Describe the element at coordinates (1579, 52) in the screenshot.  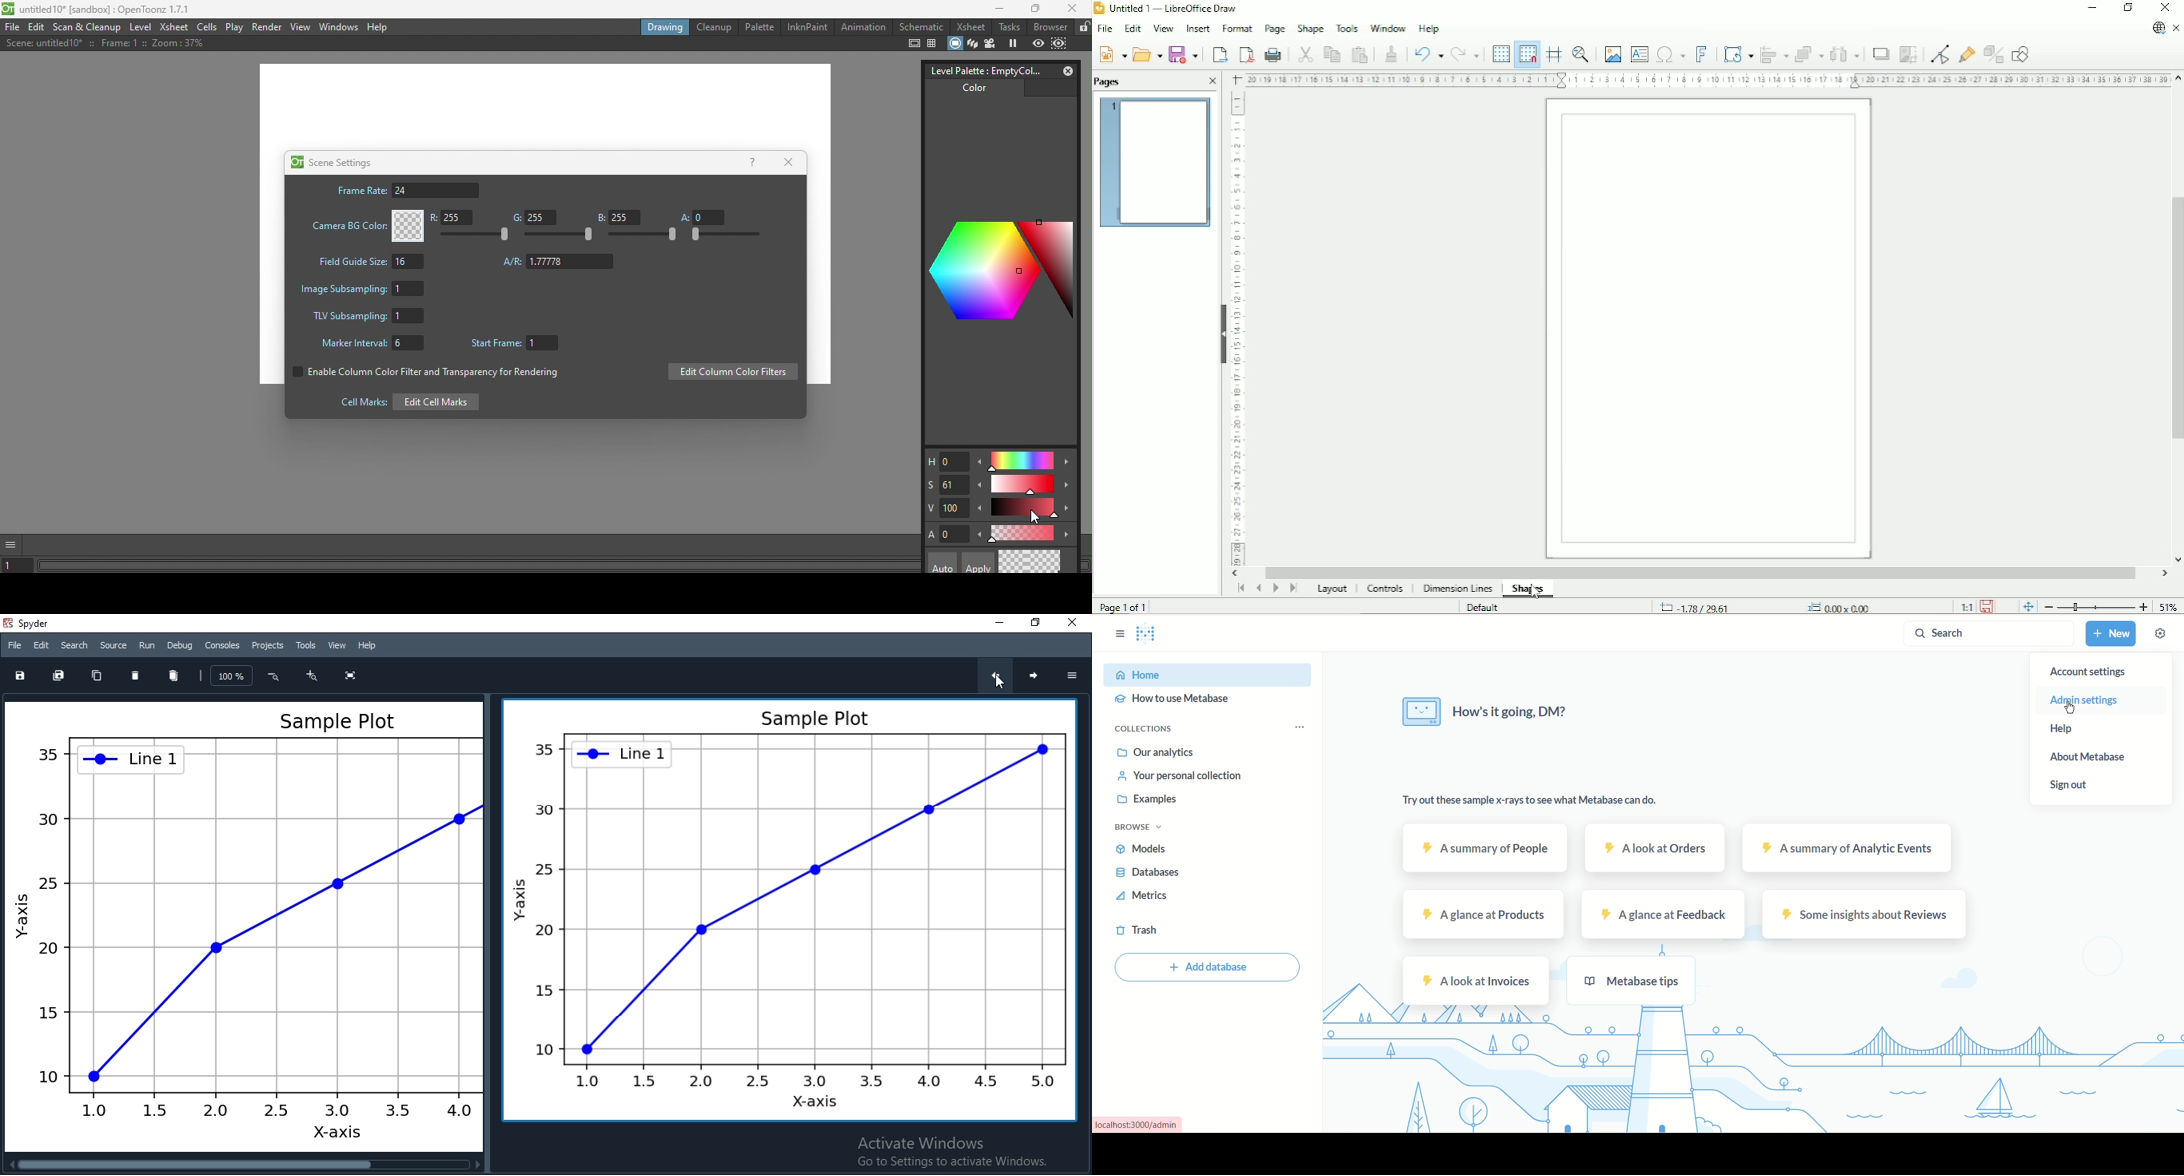
I see `Zoom & pan` at that location.